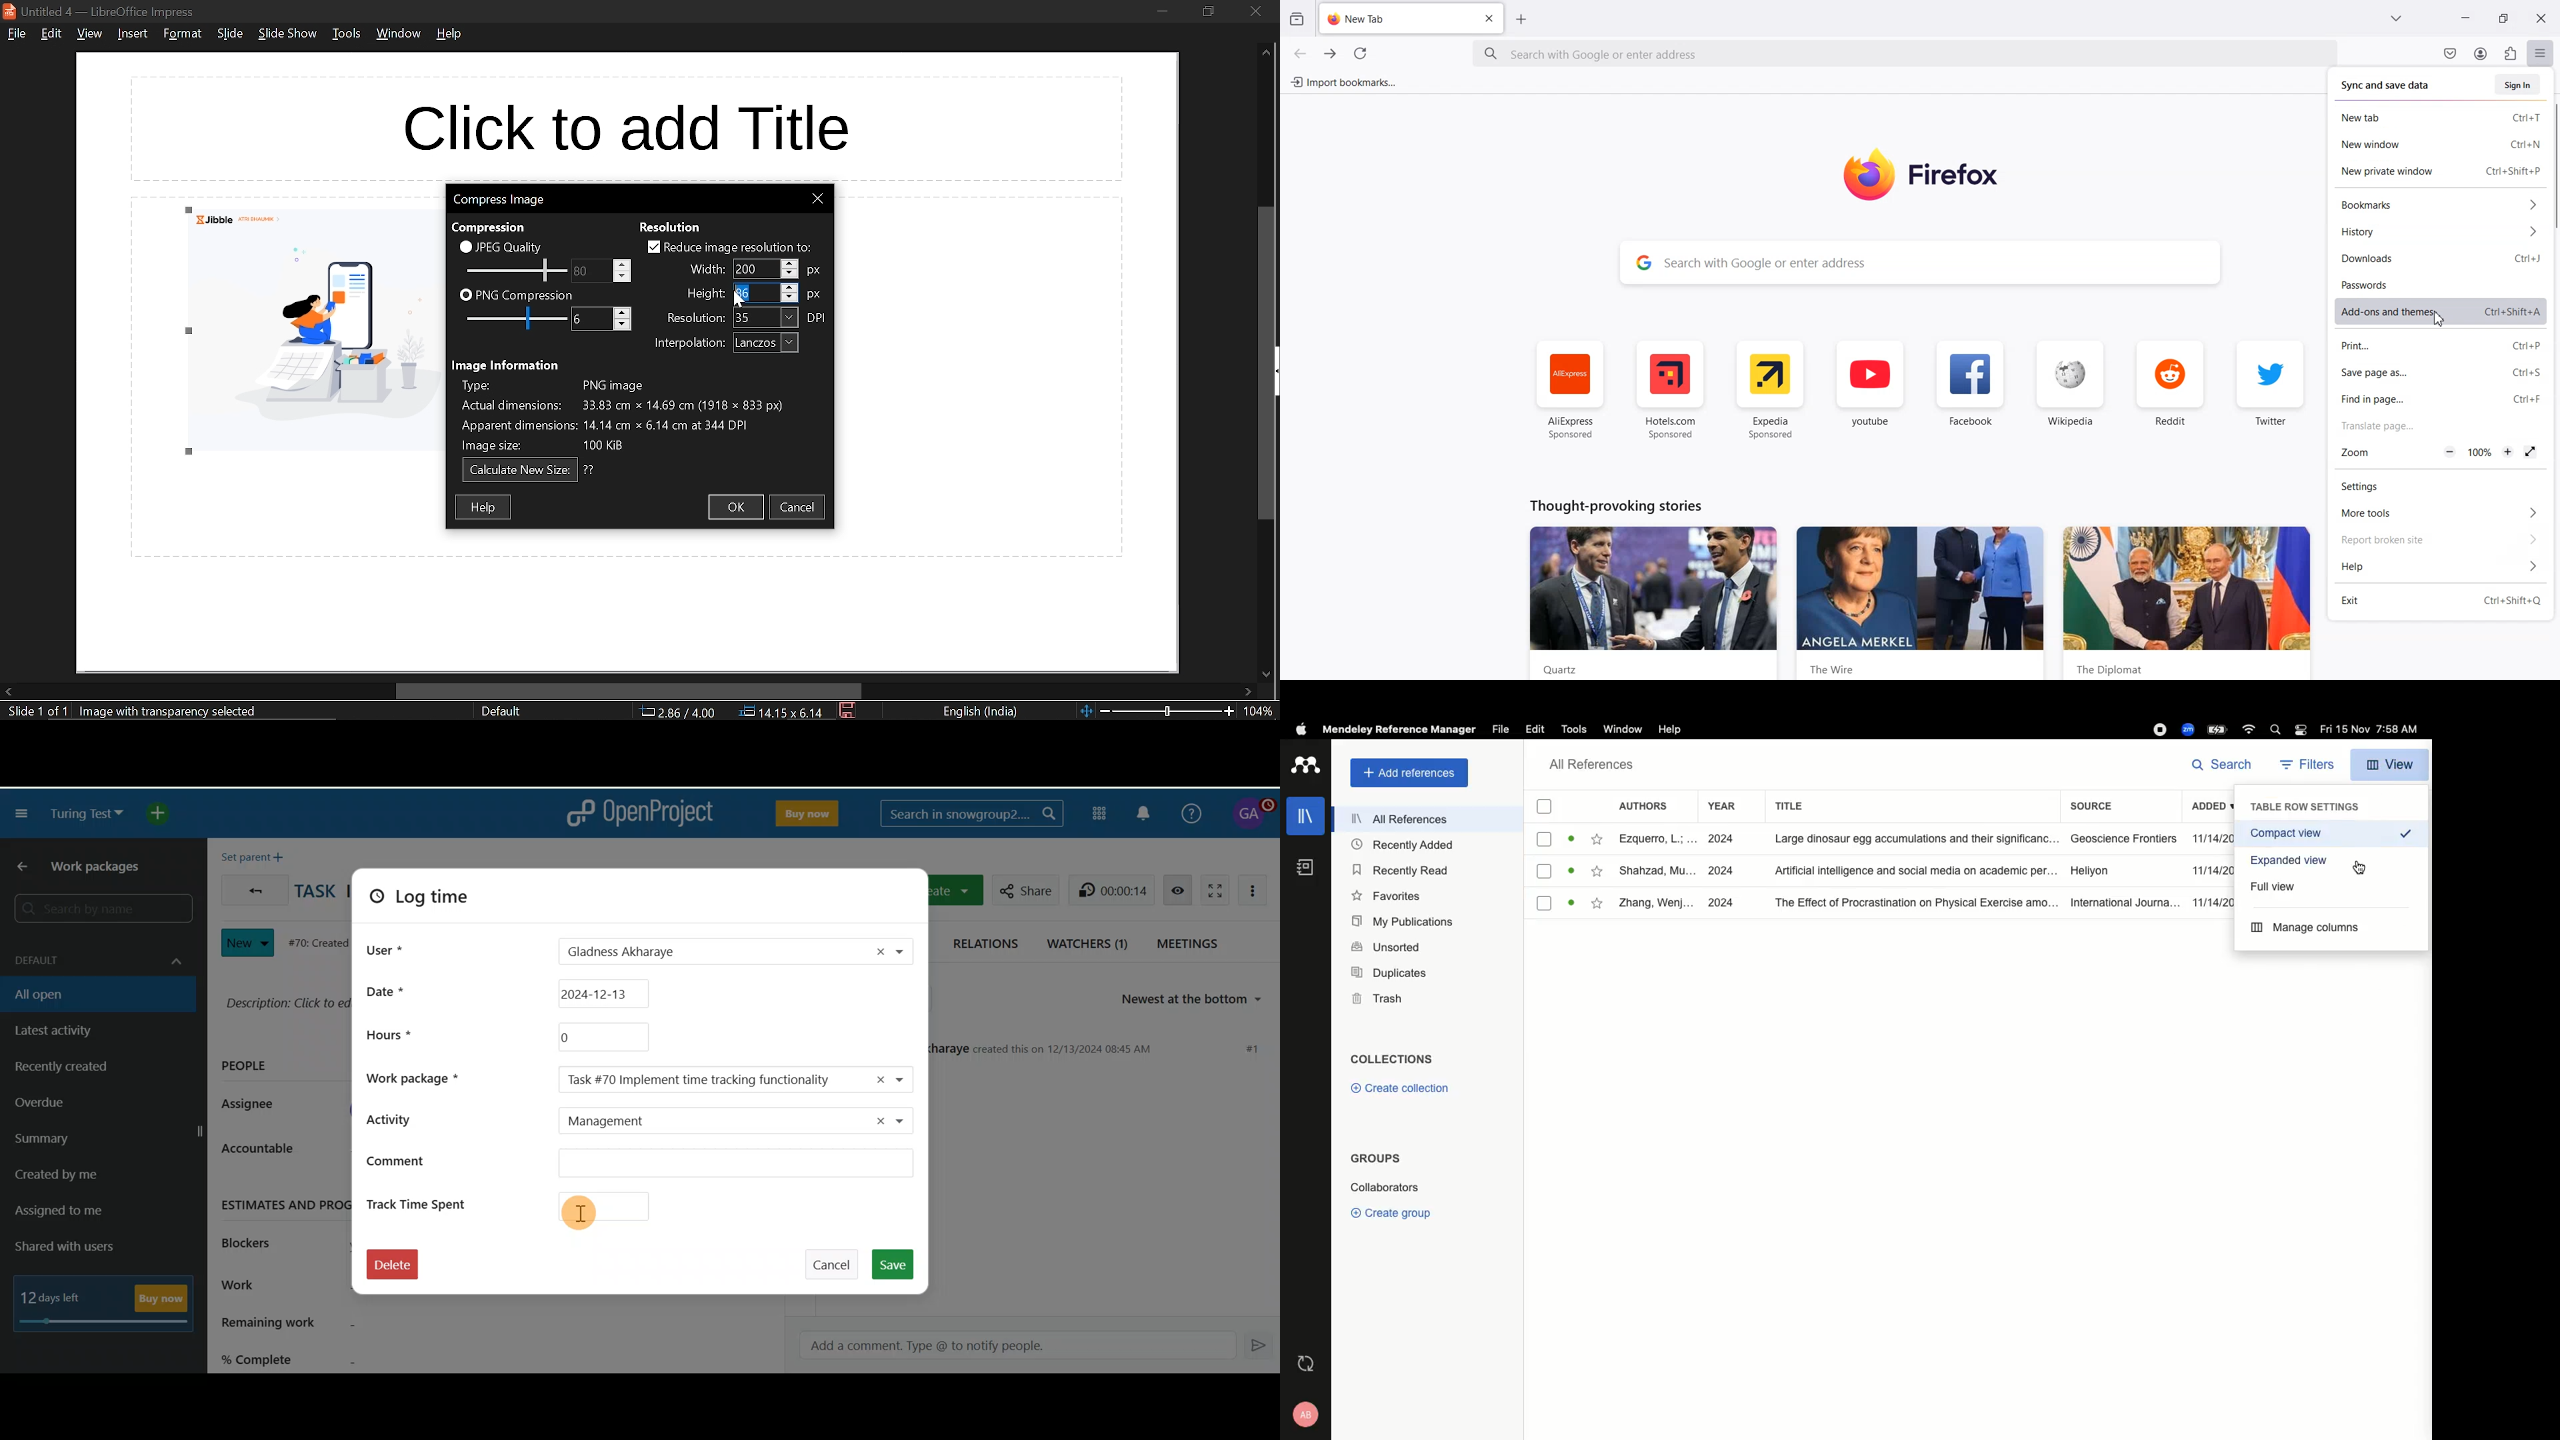 The image size is (2576, 1456). I want to click on Firefox logo, so click(1927, 175).